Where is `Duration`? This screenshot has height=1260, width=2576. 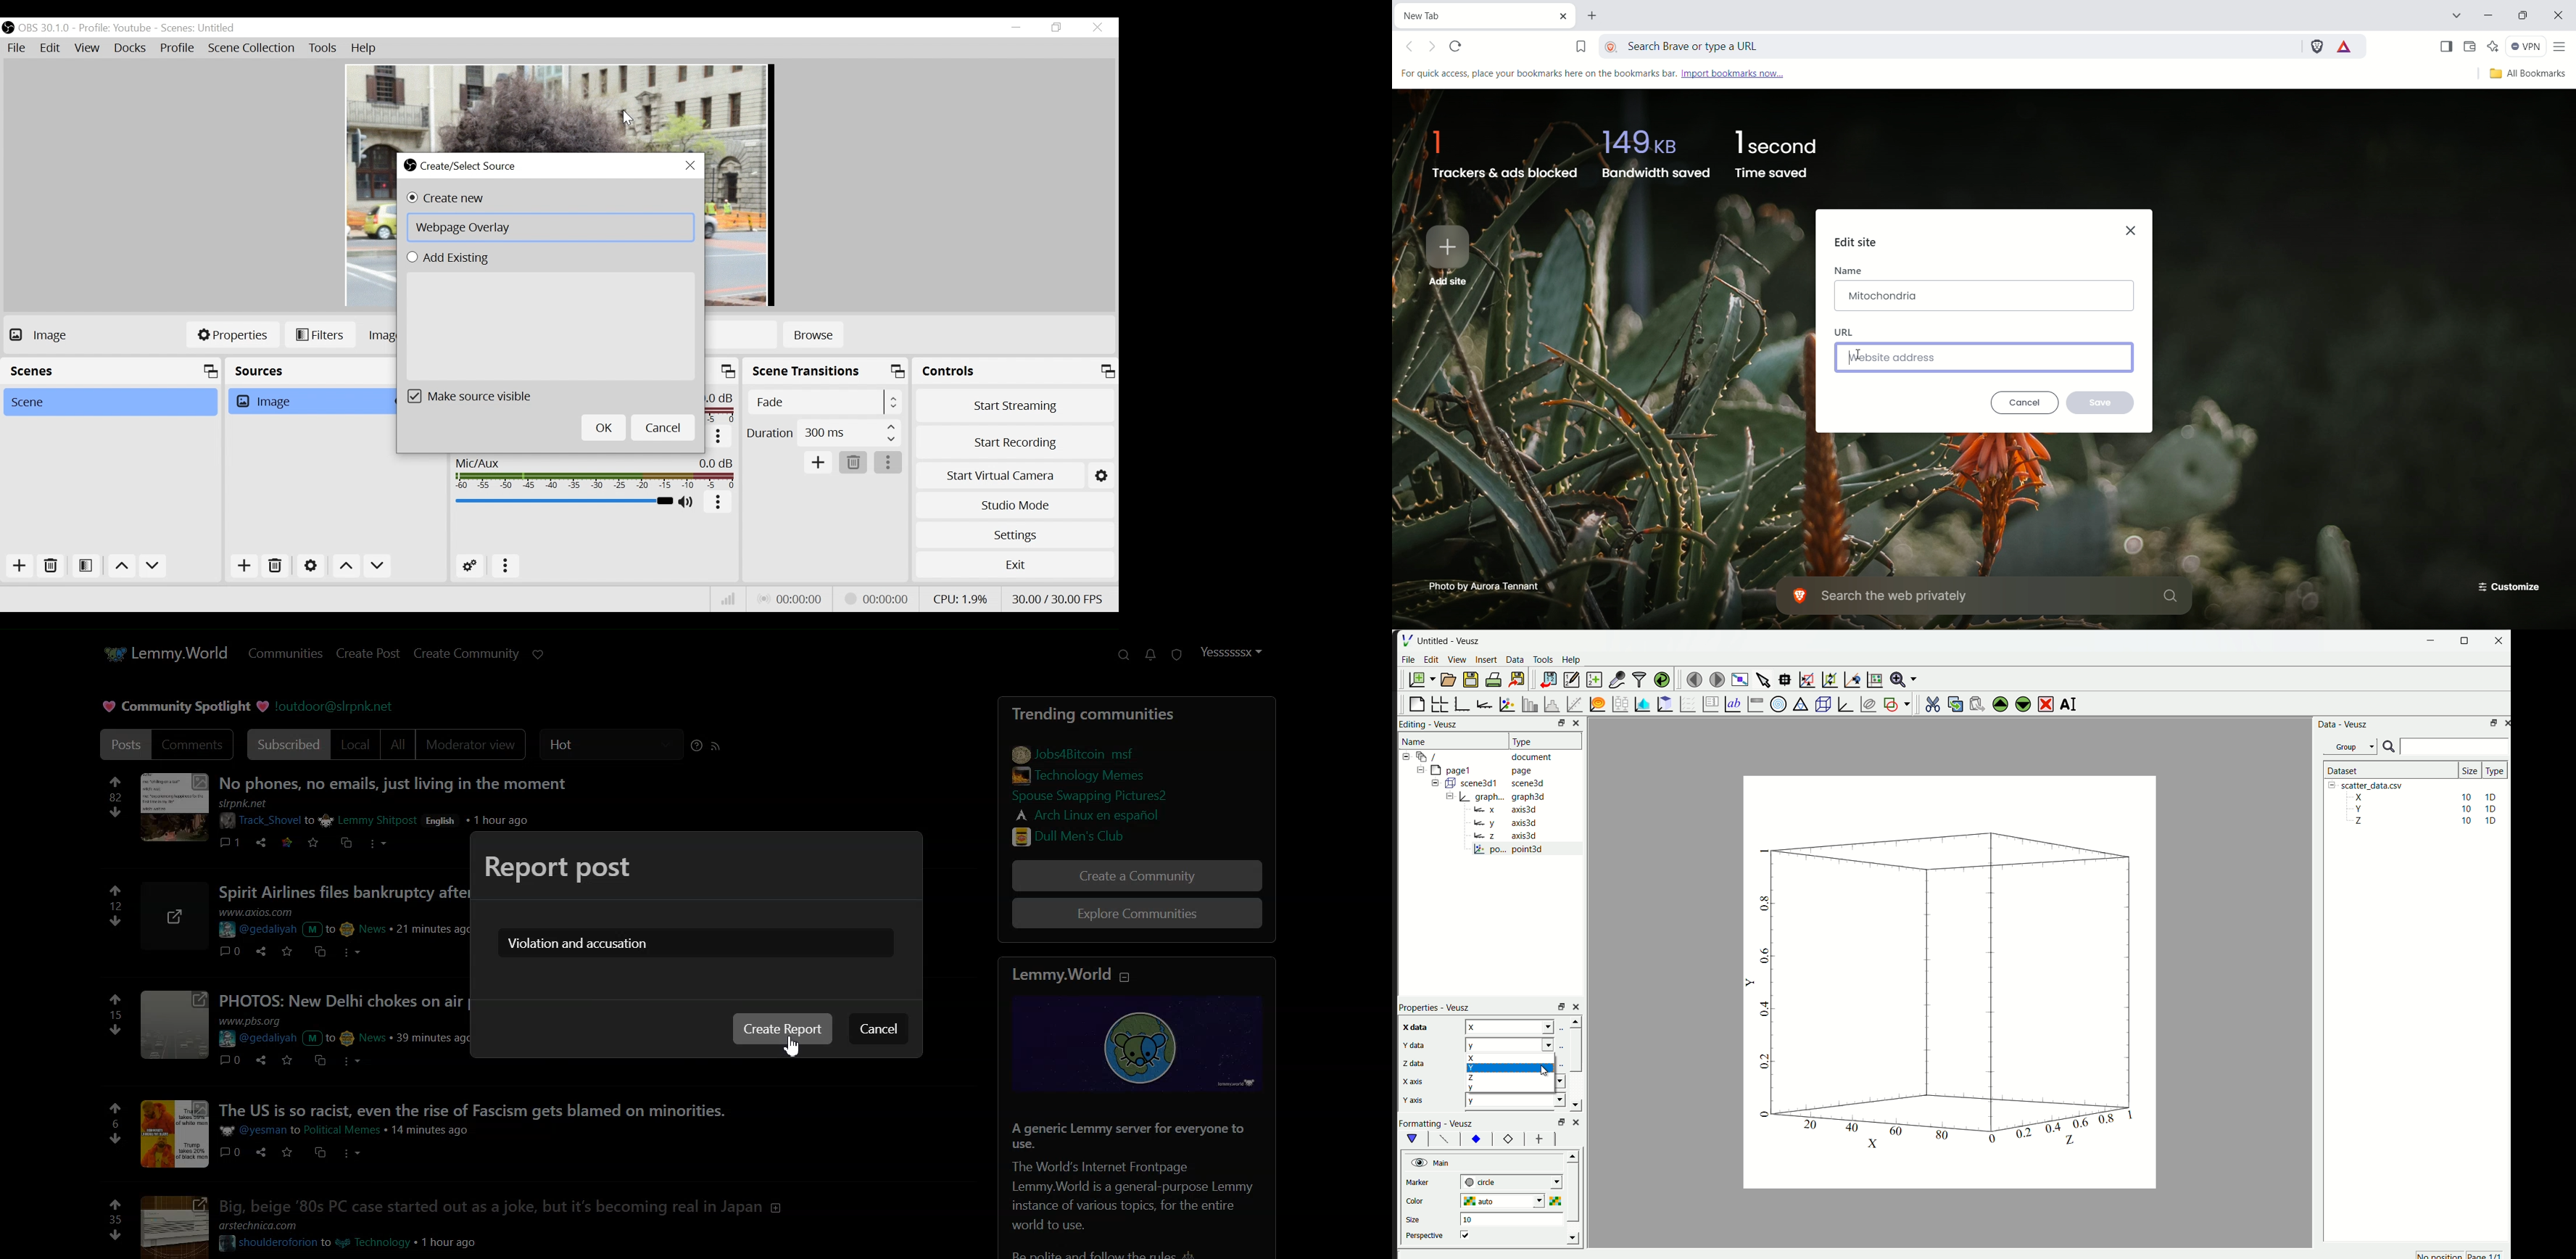
Duration is located at coordinates (823, 434).